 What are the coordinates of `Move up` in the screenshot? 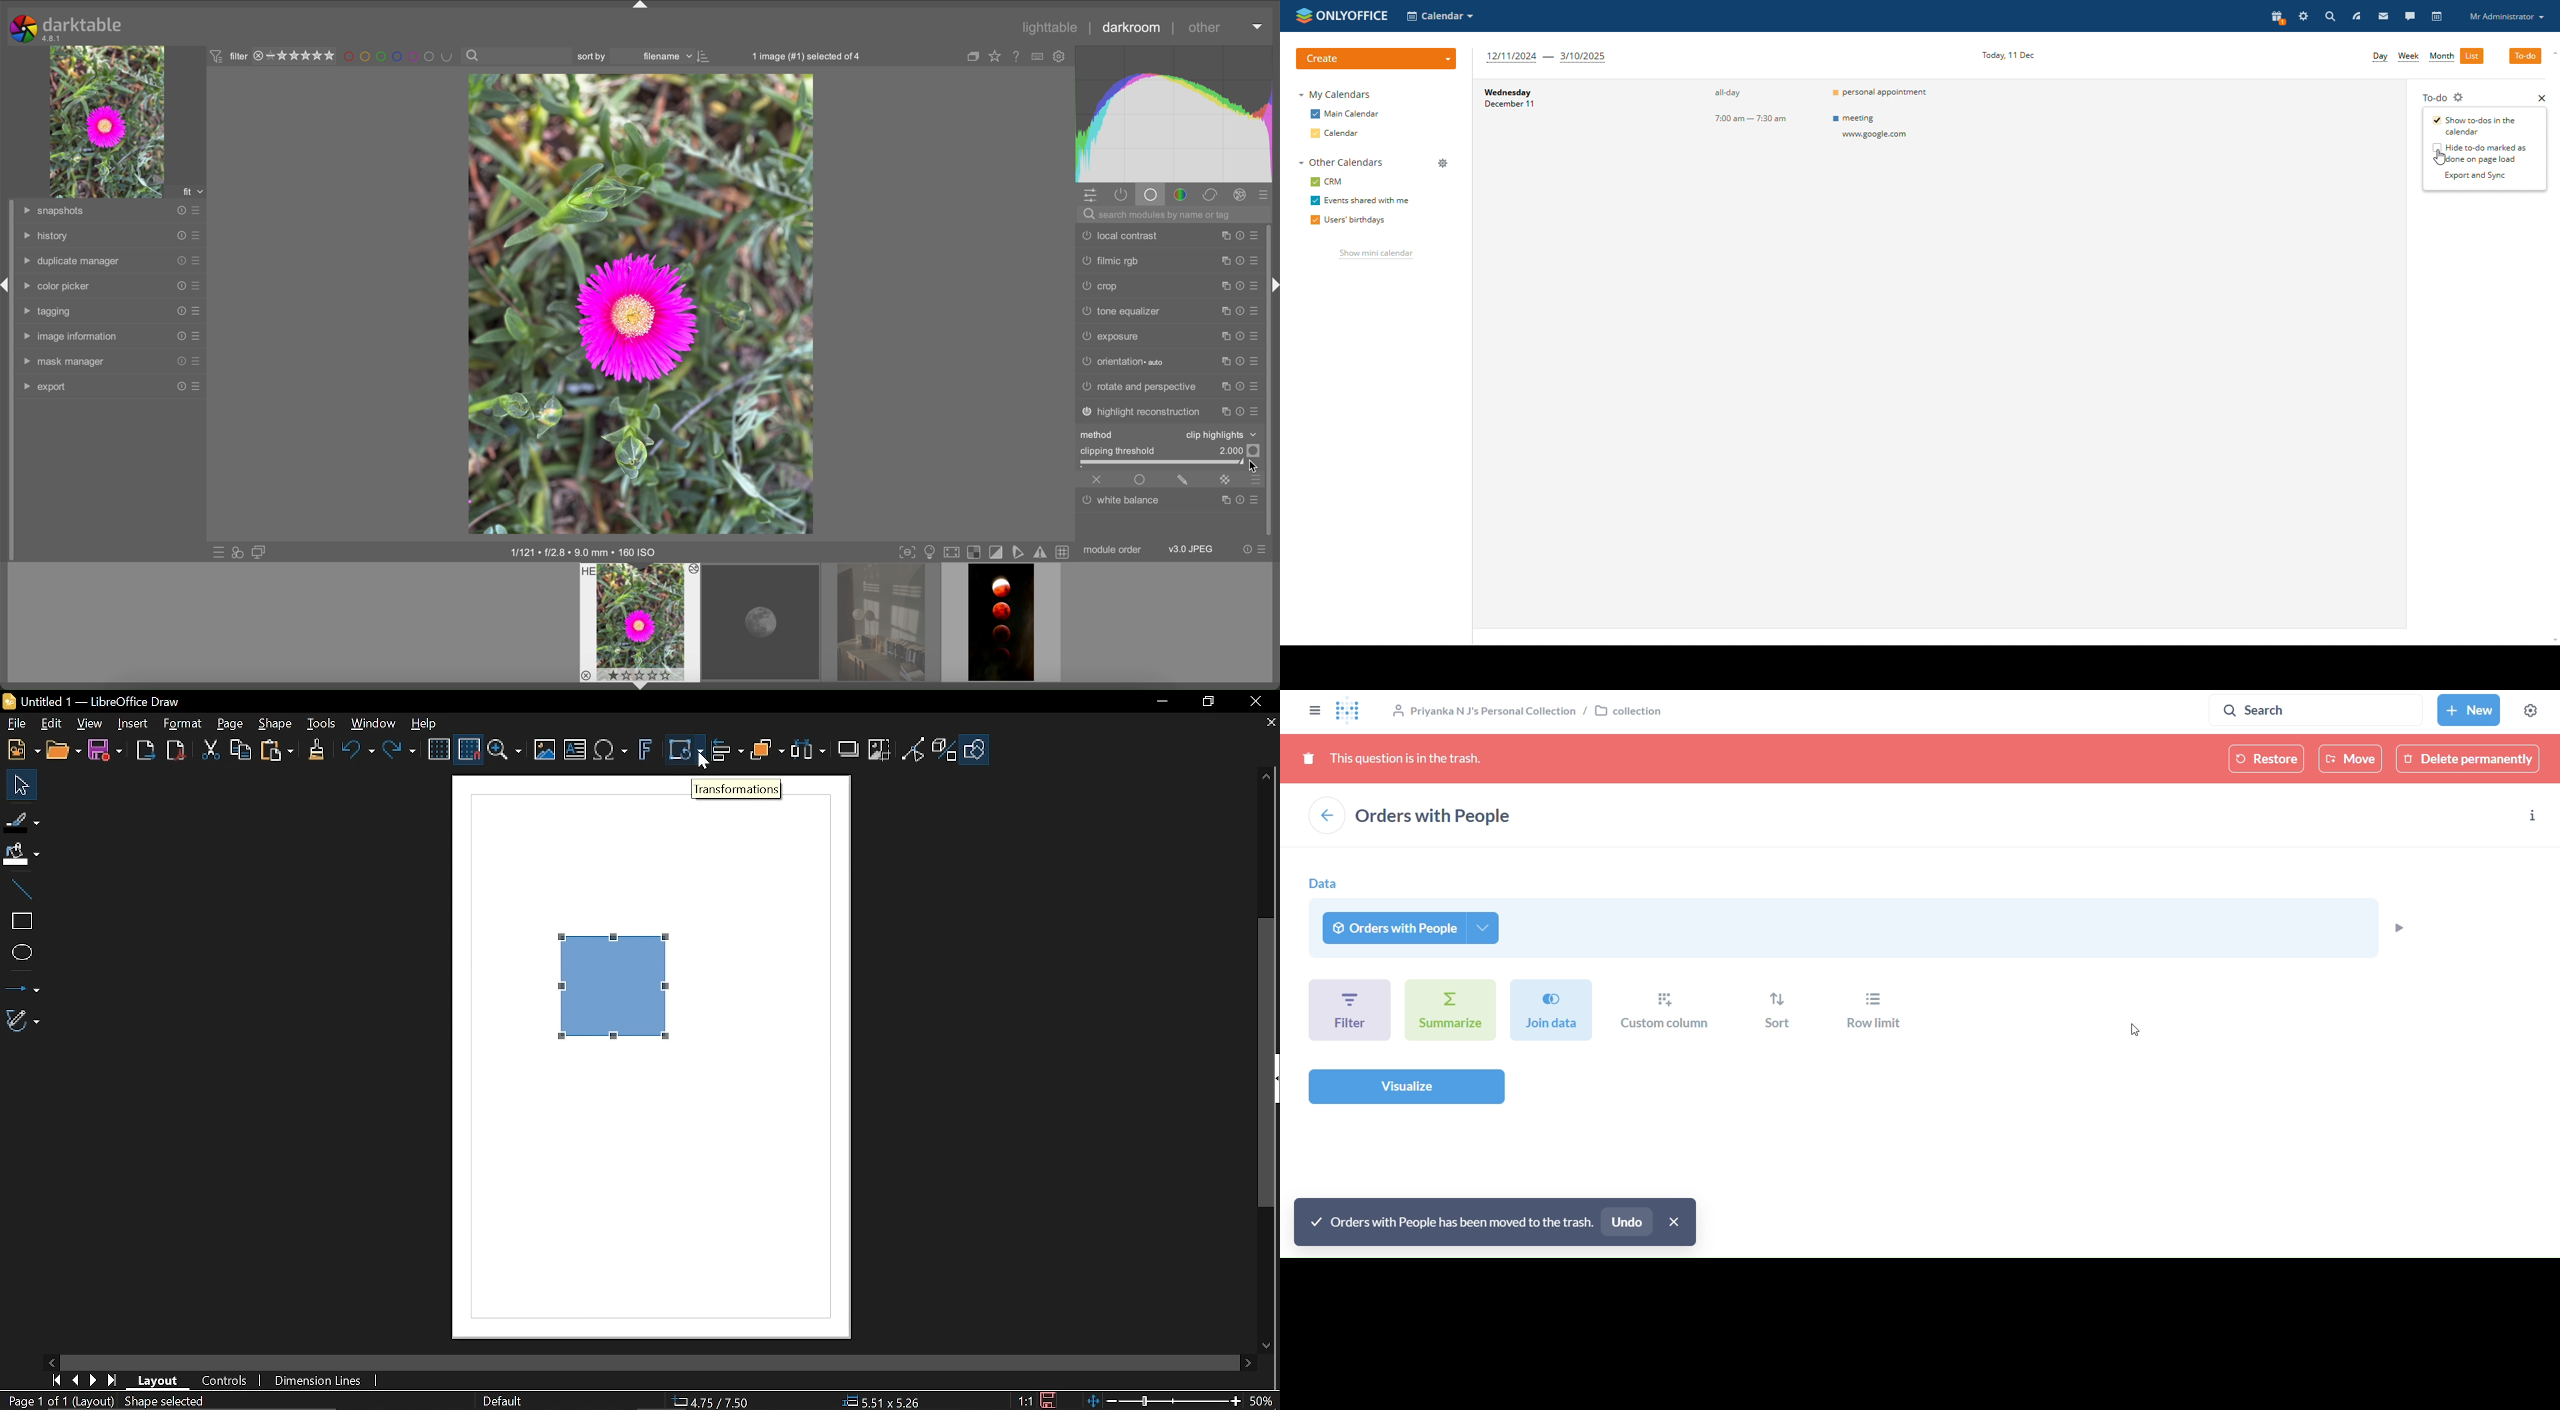 It's located at (1267, 777).